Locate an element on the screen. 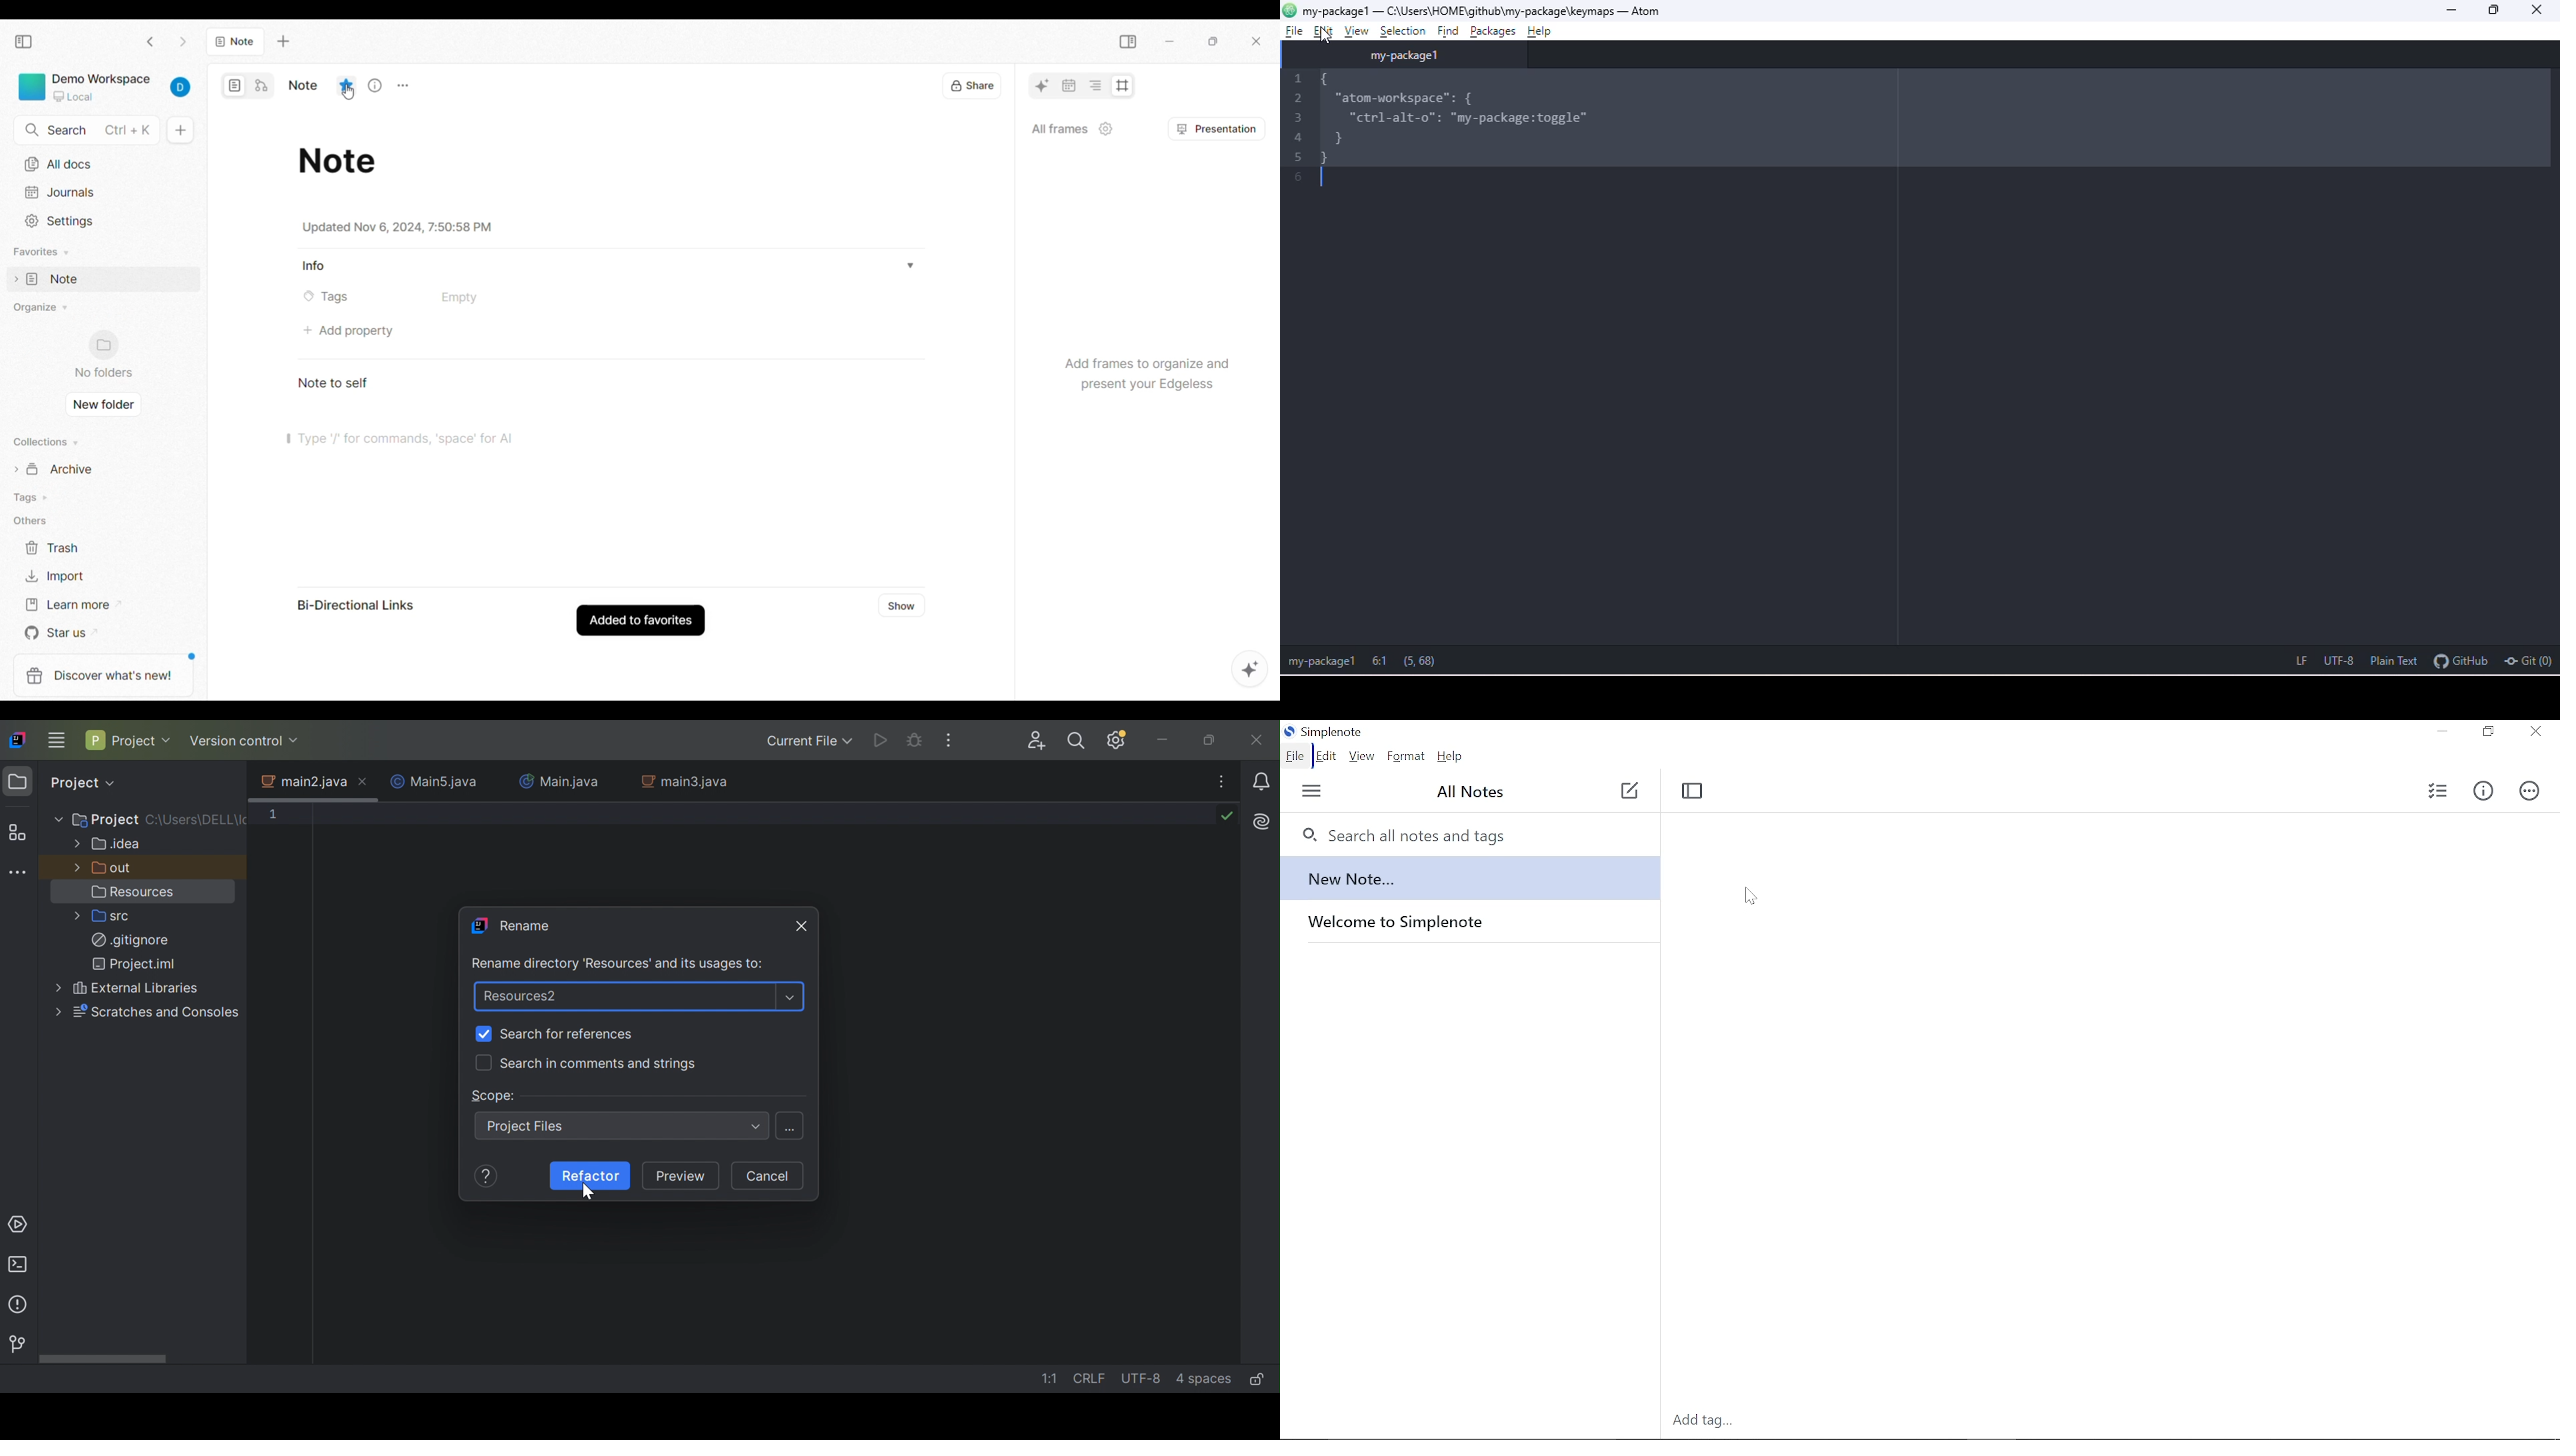 The height and width of the screenshot is (1456, 2576). Demo Workspace Local is located at coordinates (105, 88).